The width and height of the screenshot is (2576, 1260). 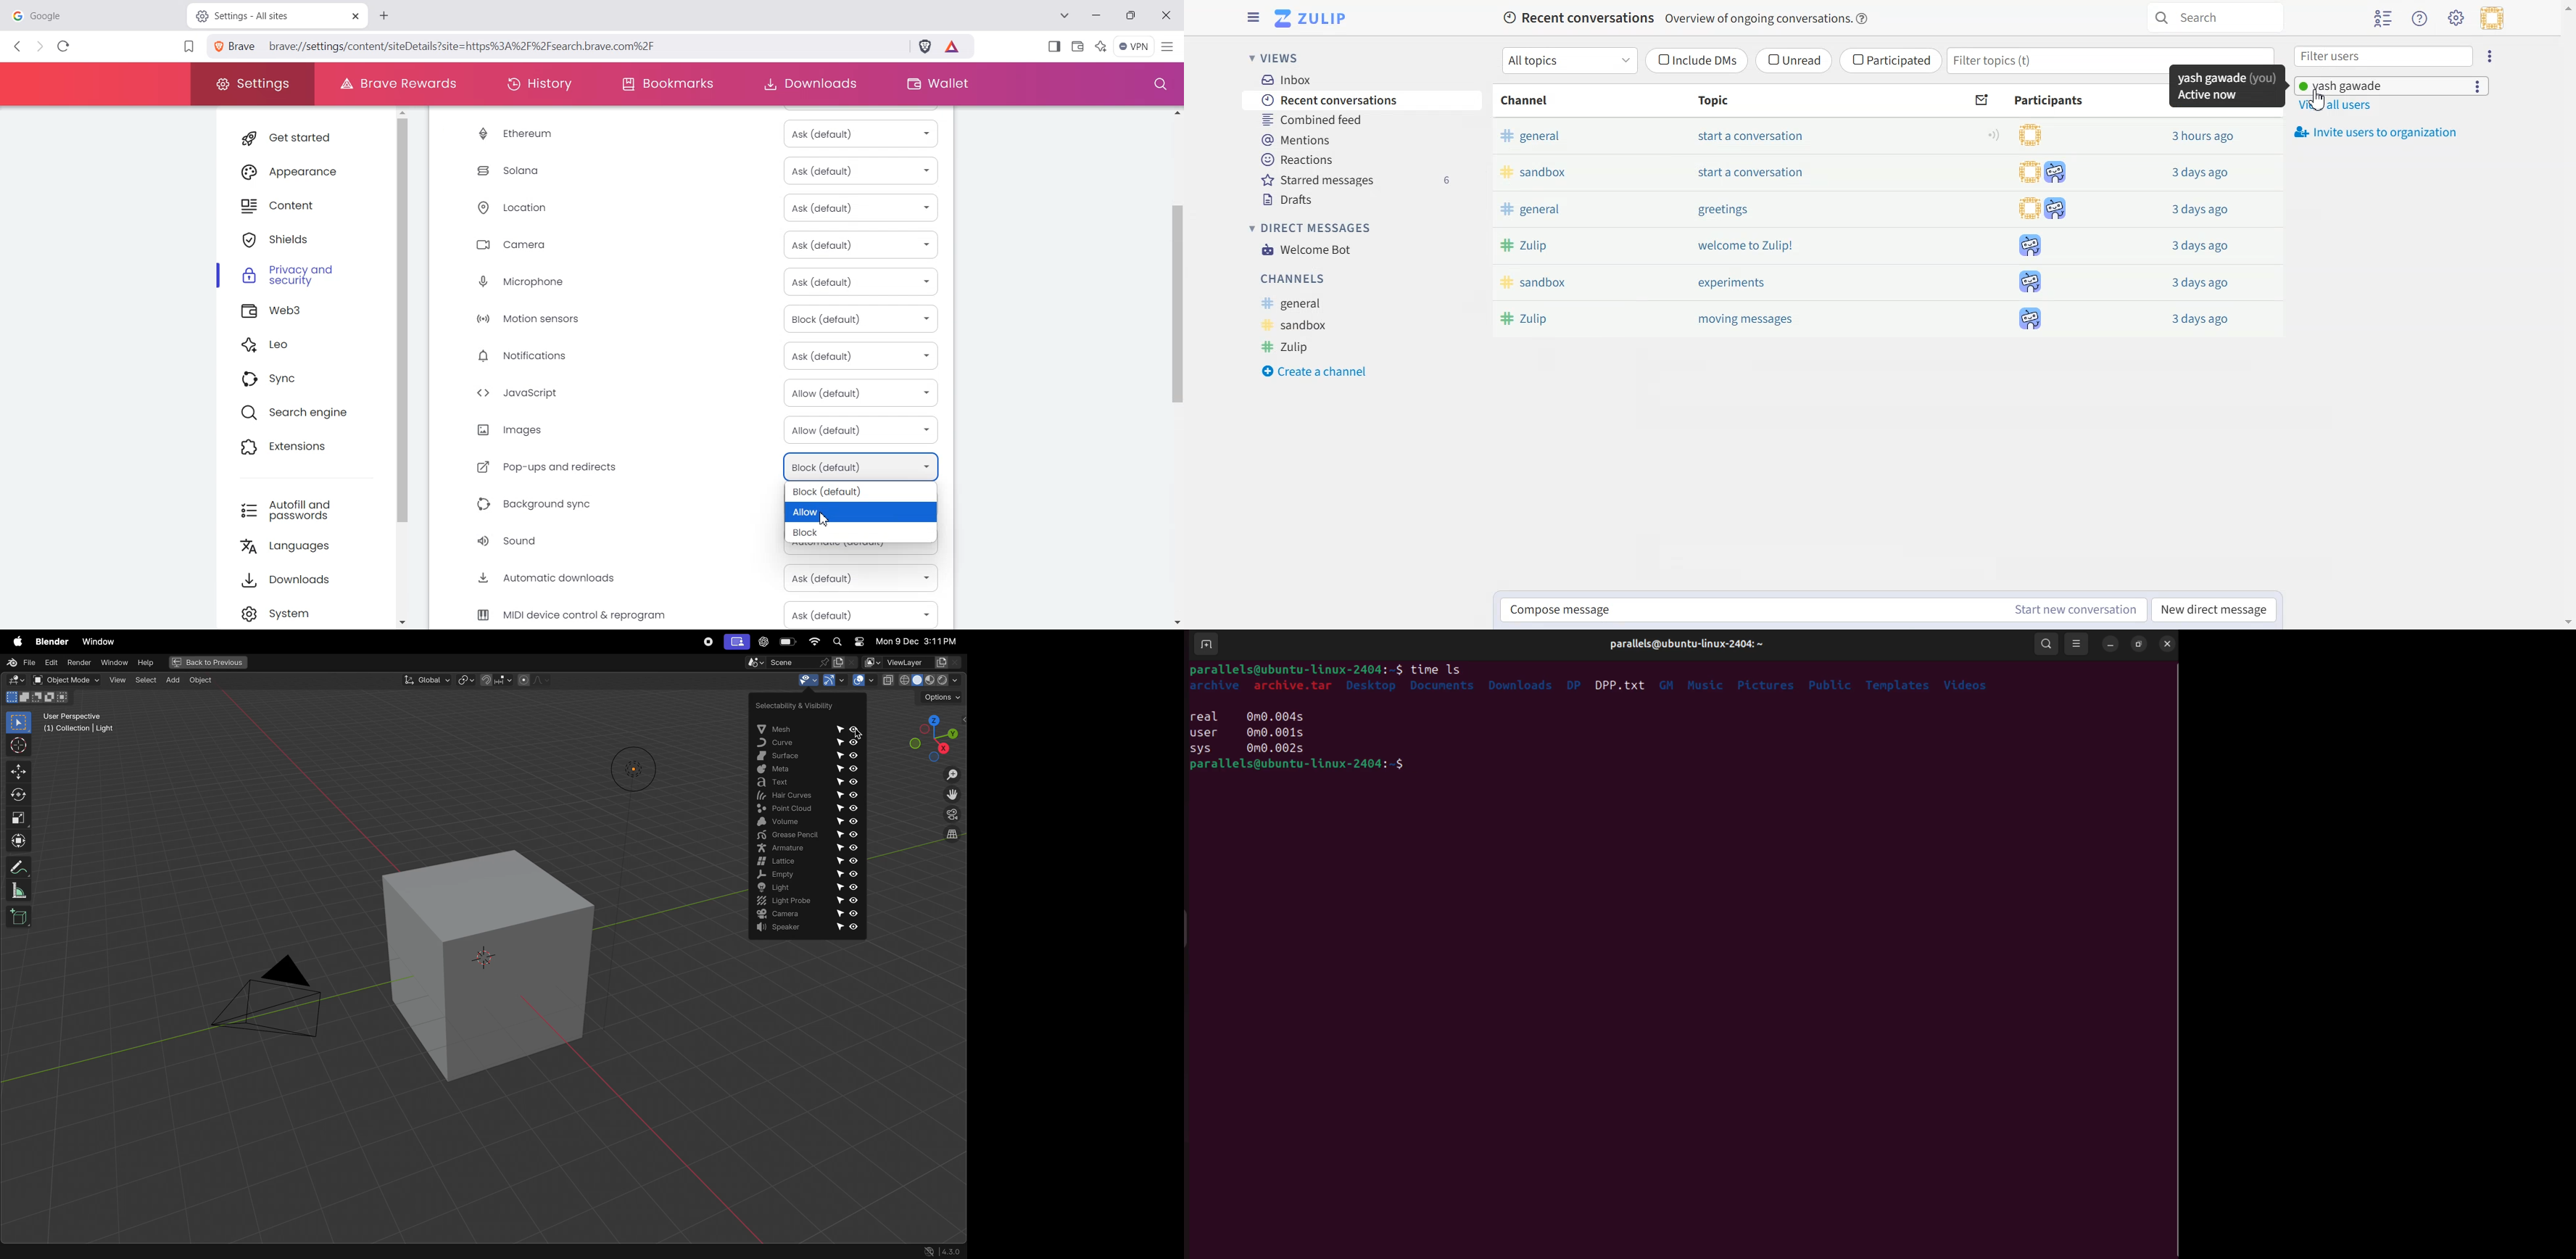 What do you see at coordinates (810, 915) in the screenshot?
I see `Camera` at bounding box center [810, 915].